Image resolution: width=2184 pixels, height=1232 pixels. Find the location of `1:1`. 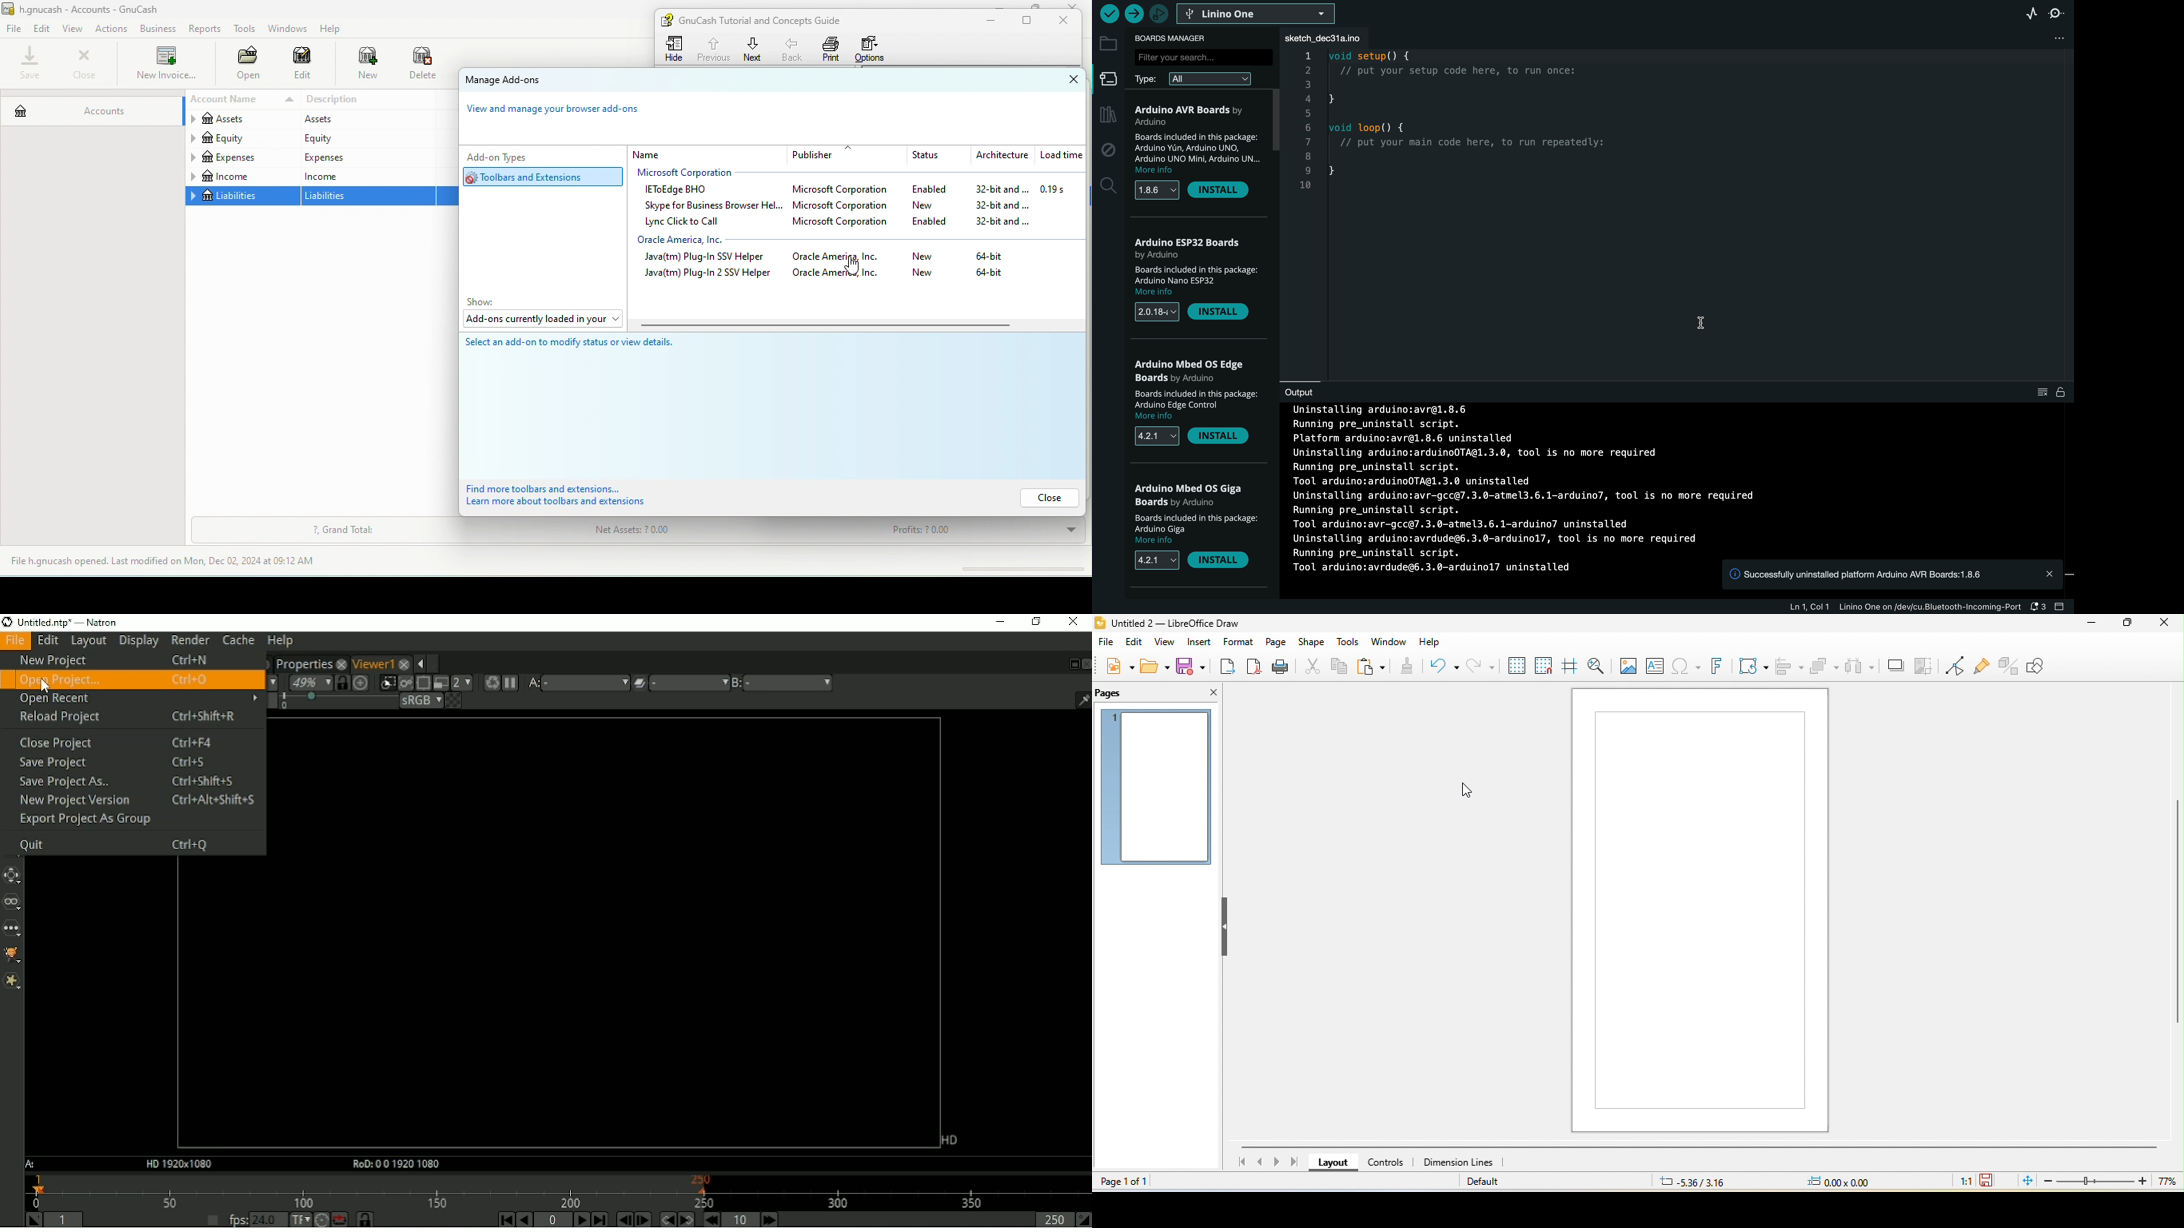

1:1 is located at coordinates (1963, 1181).